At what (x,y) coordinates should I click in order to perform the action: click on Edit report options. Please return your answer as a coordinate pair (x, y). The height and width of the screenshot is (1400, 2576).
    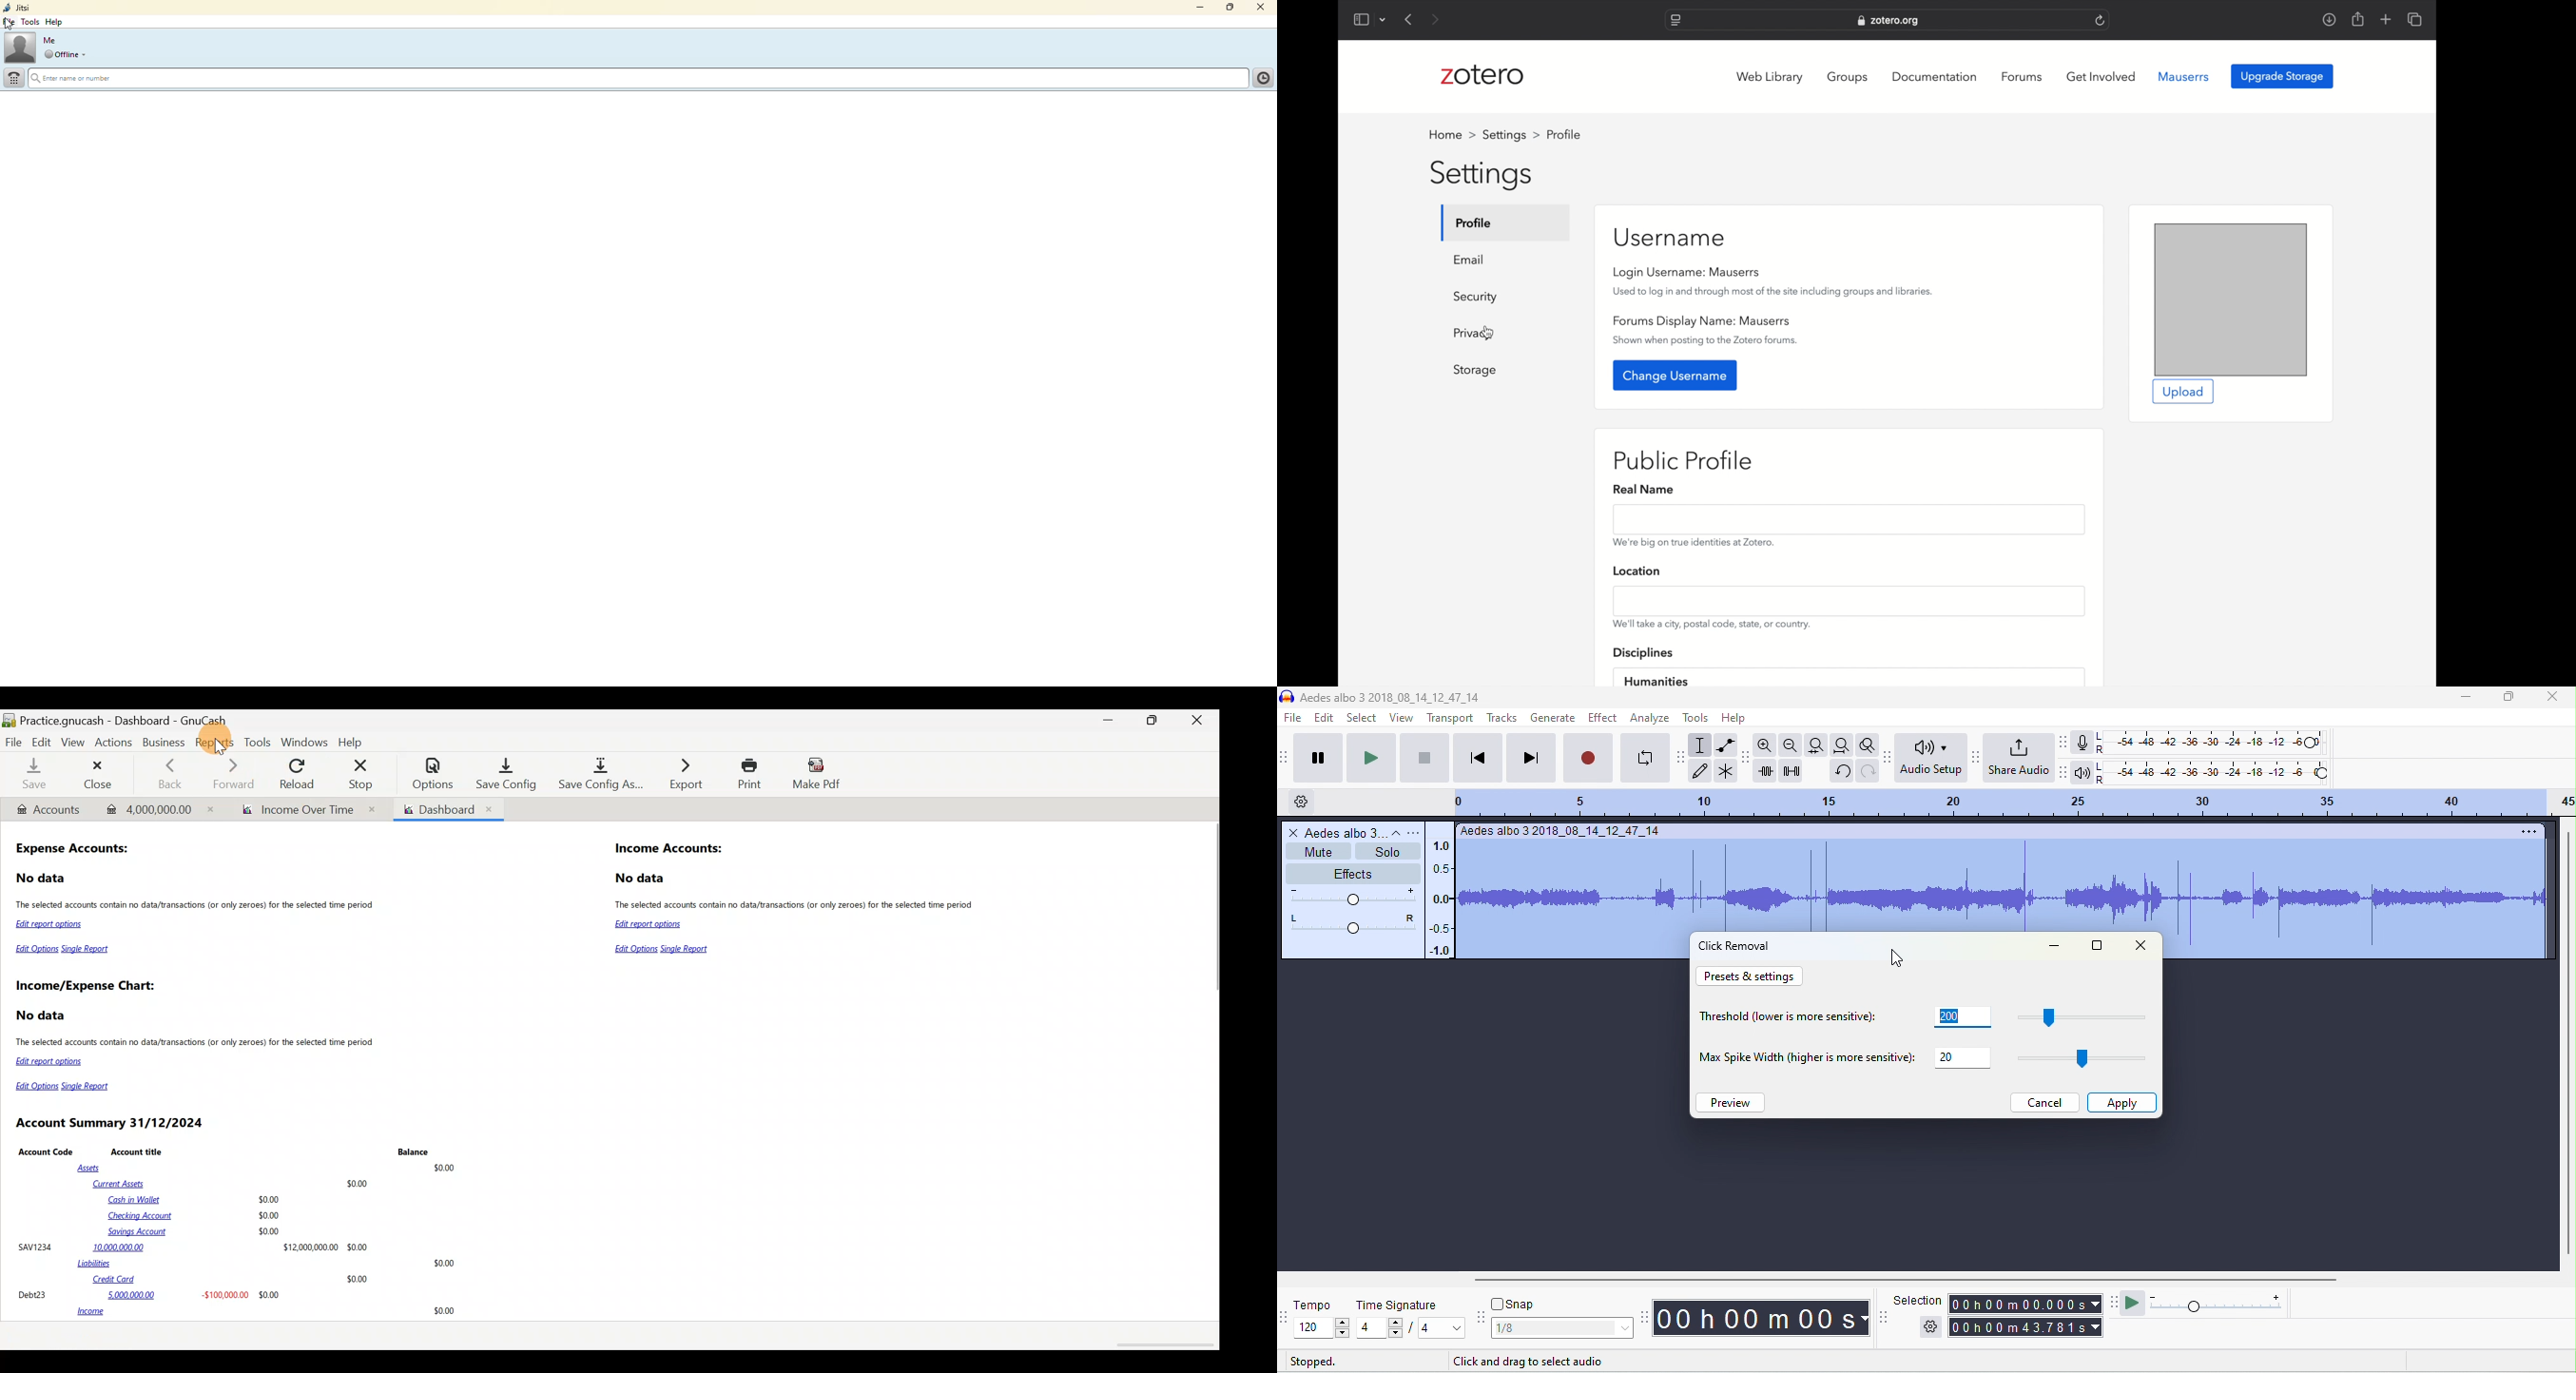
    Looking at the image, I should click on (52, 926).